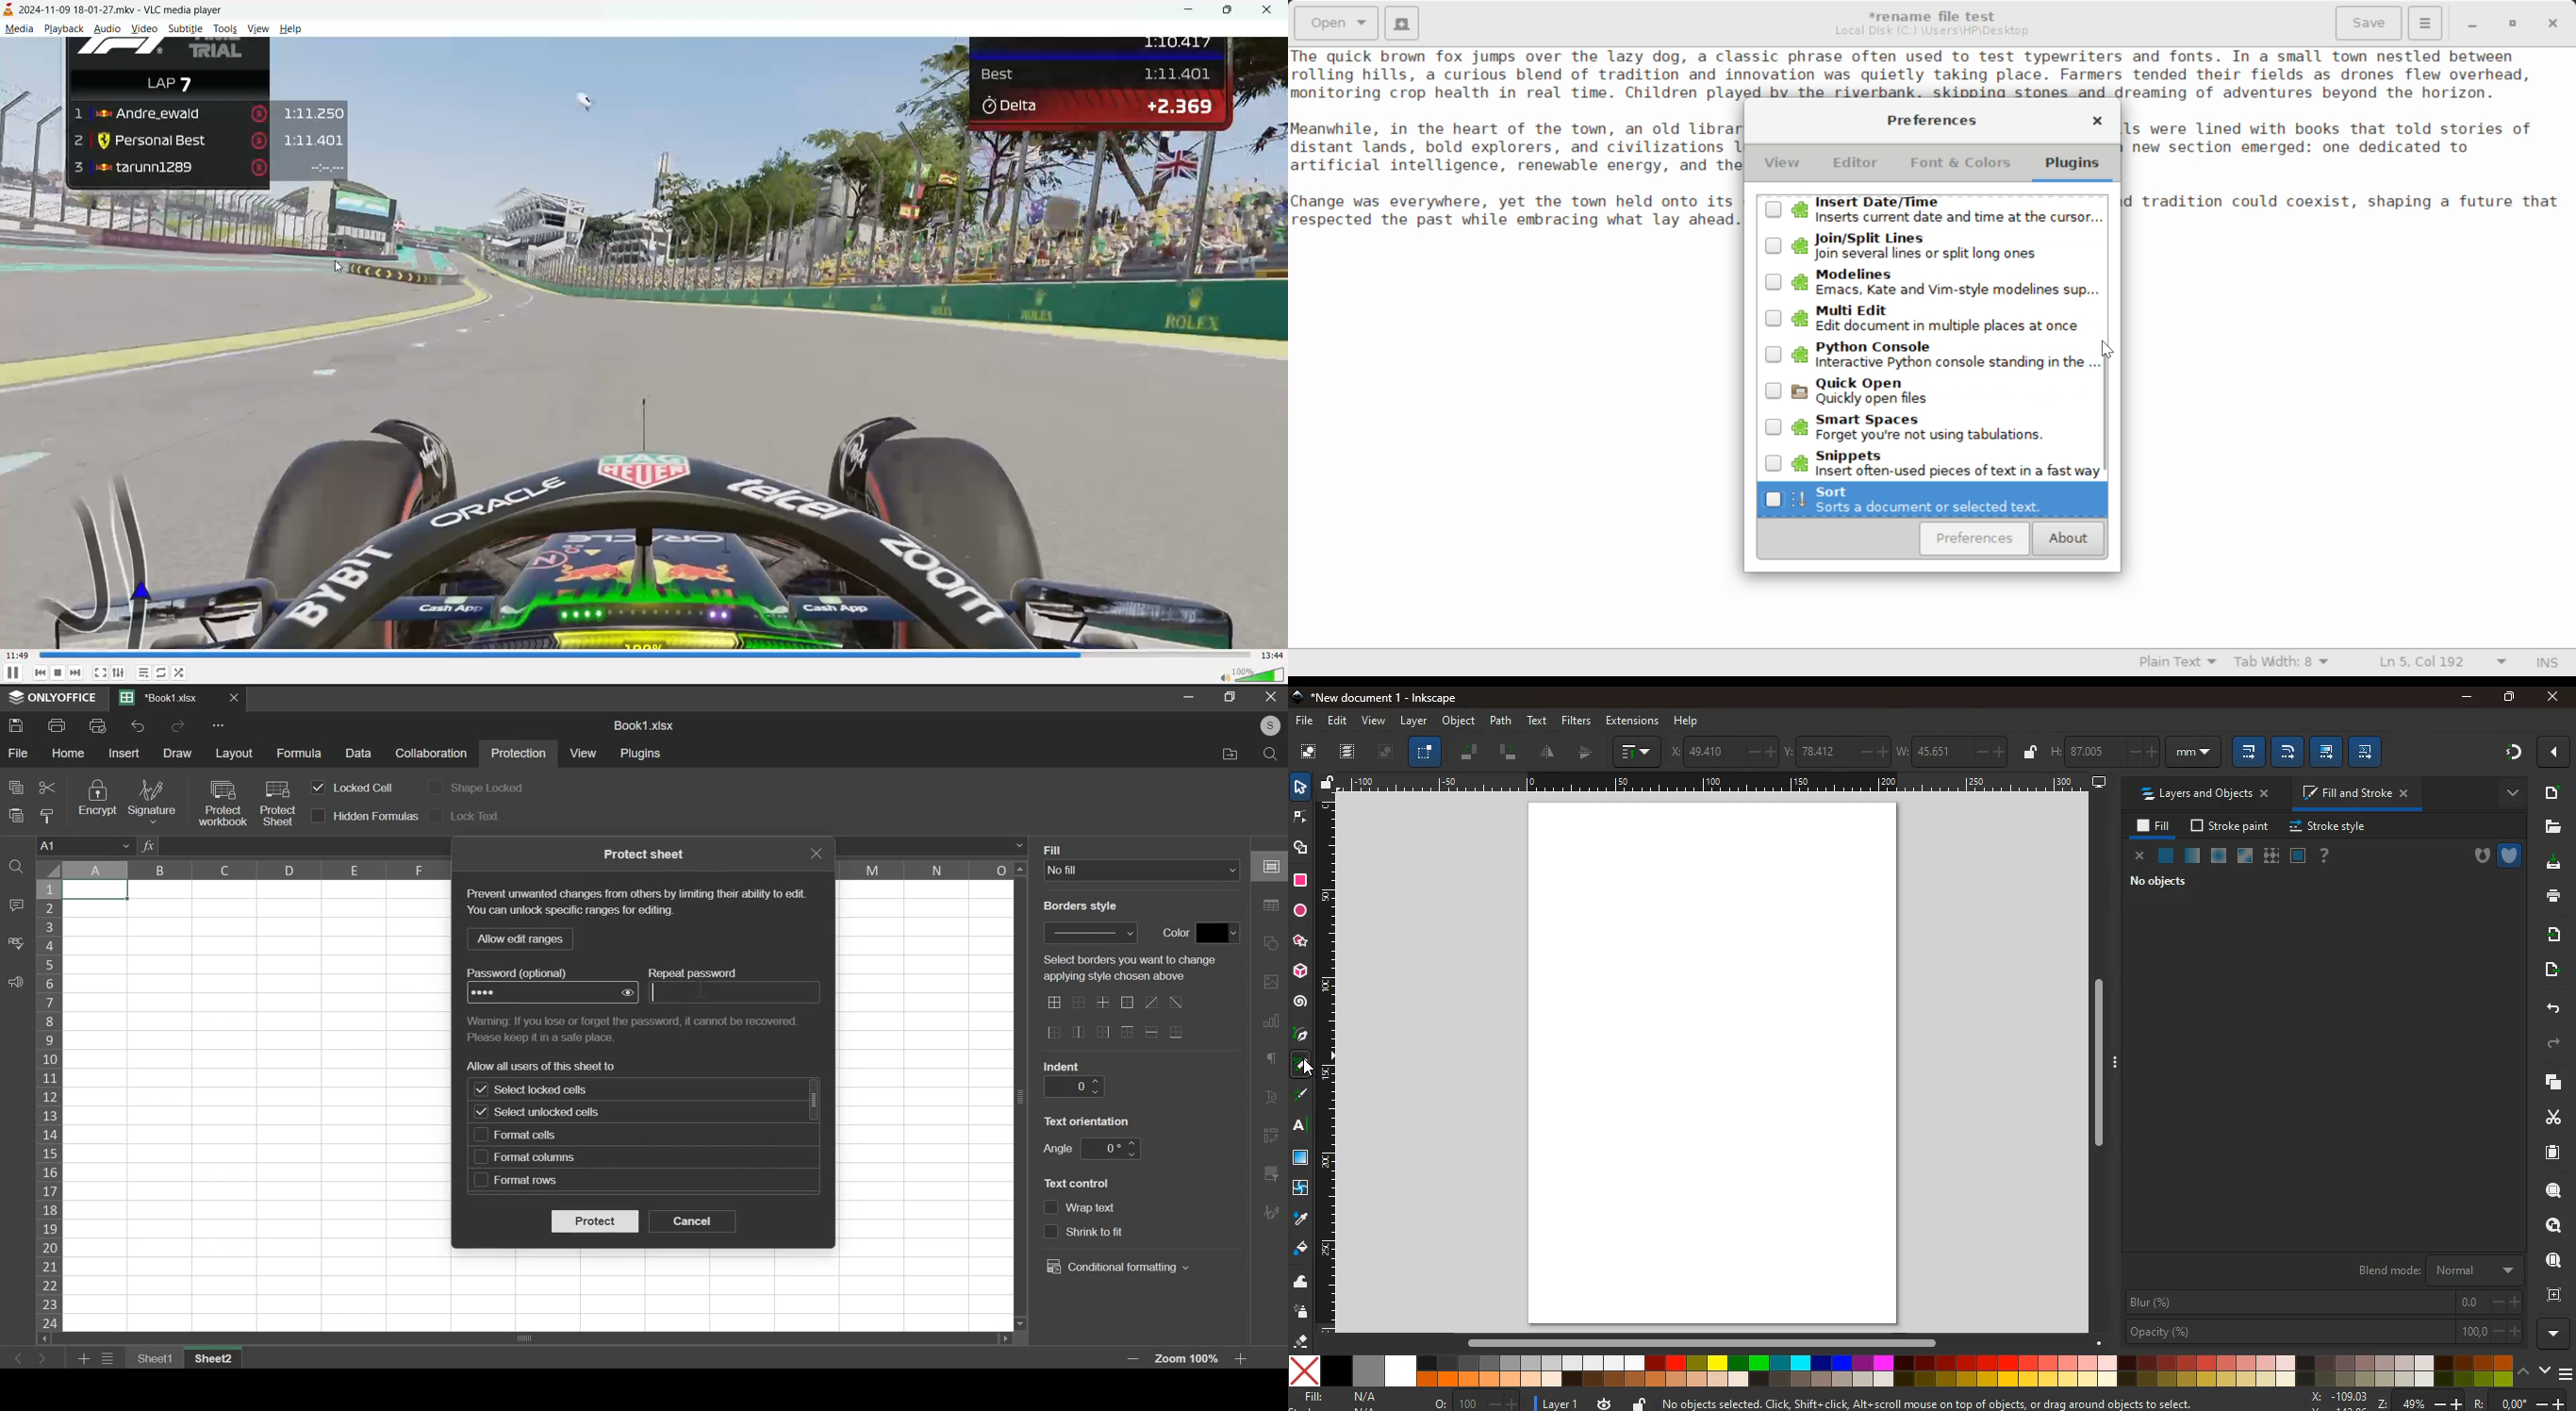 The height and width of the screenshot is (1428, 2576). Describe the element at coordinates (163, 672) in the screenshot. I see `loop` at that location.